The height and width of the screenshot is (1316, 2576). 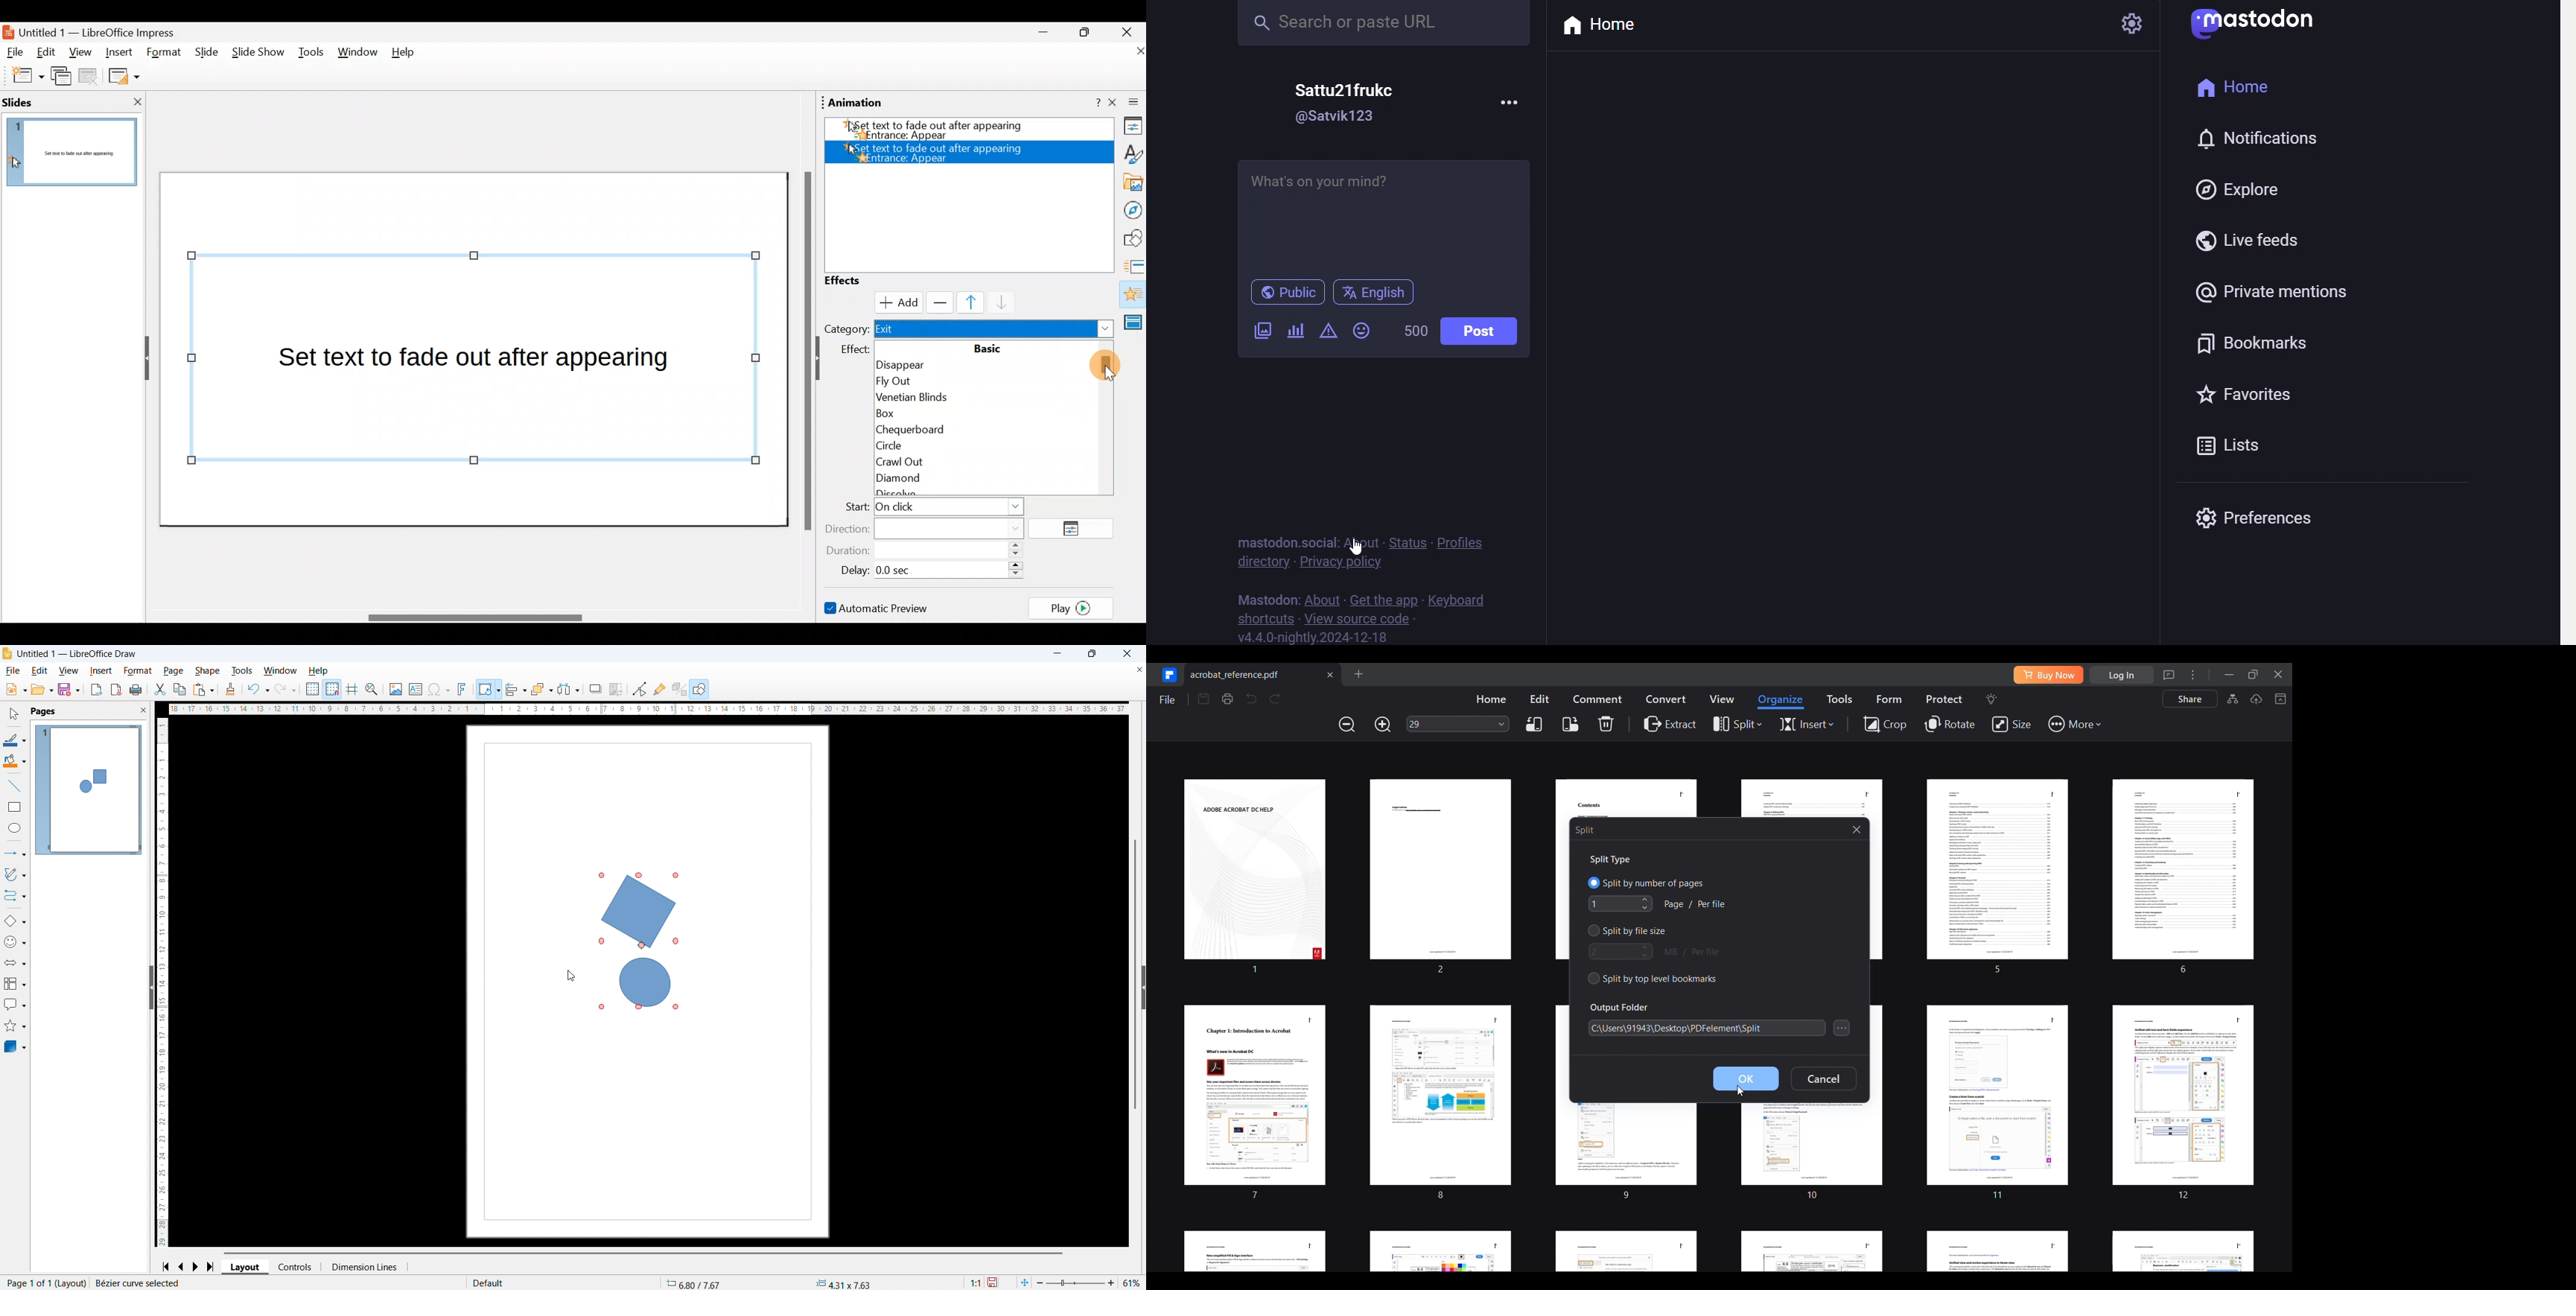 What do you see at coordinates (180, 689) in the screenshot?
I see `copy ` at bounding box center [180, 689].